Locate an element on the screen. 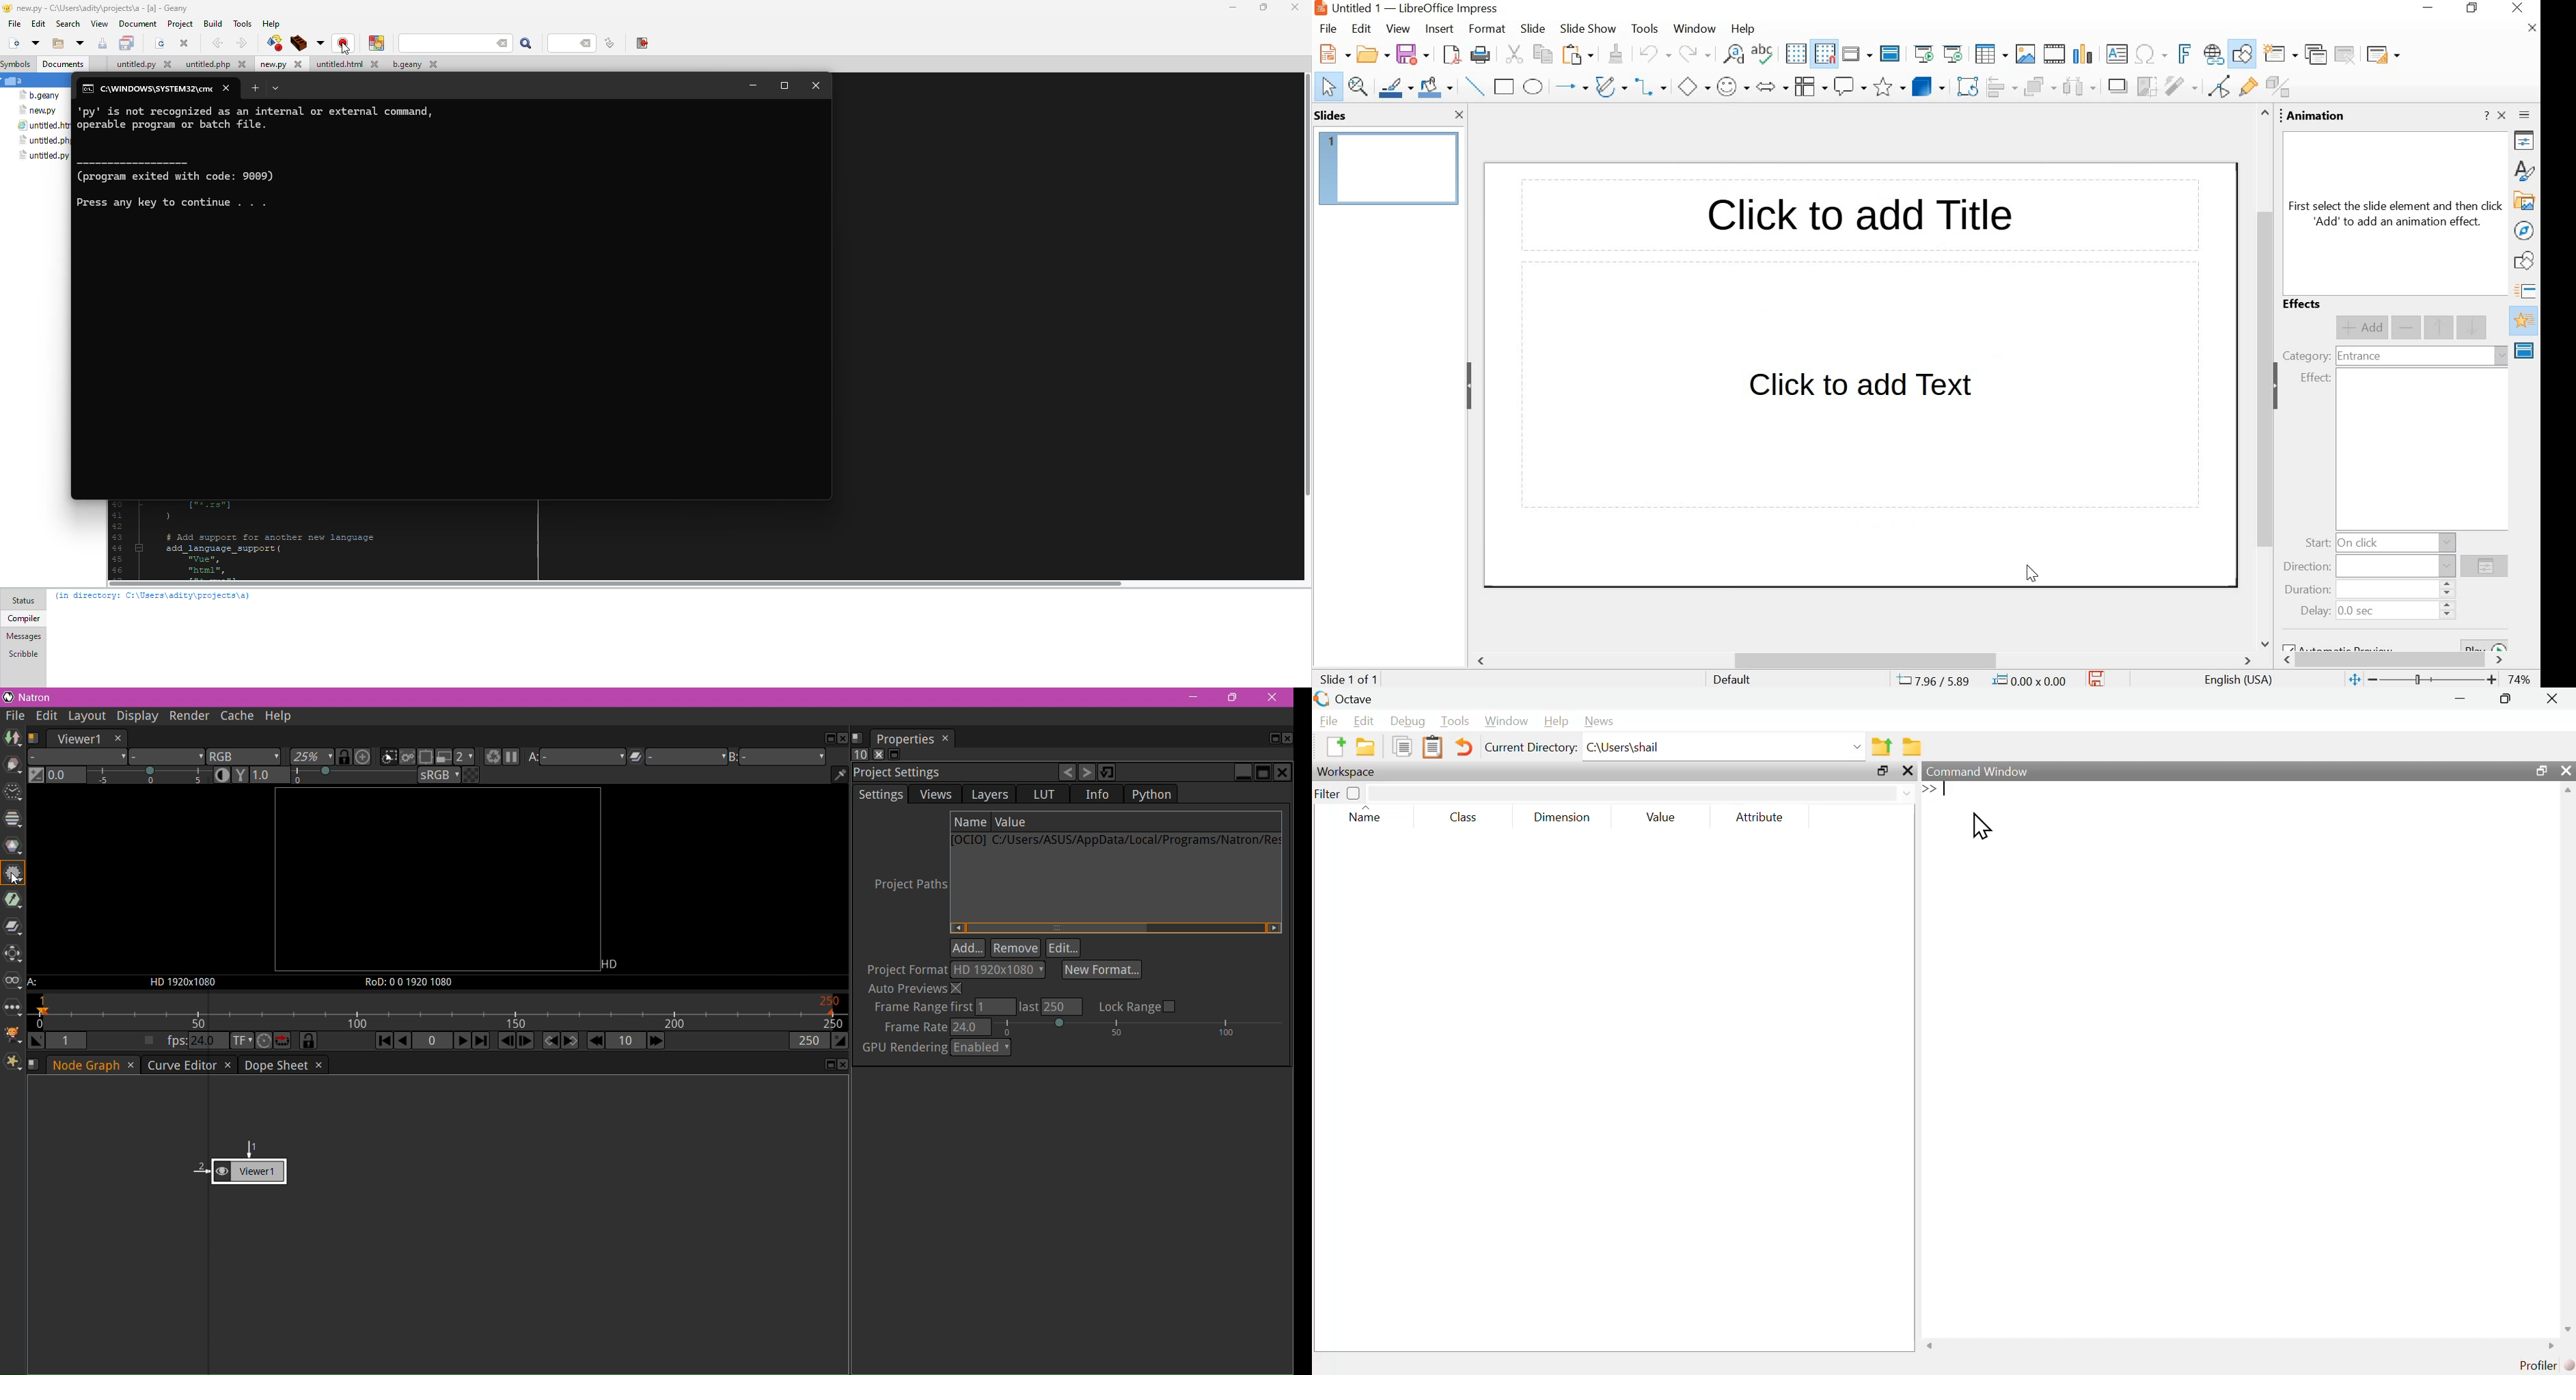  show gluepoint functions is located at coordinates (2246, 88).